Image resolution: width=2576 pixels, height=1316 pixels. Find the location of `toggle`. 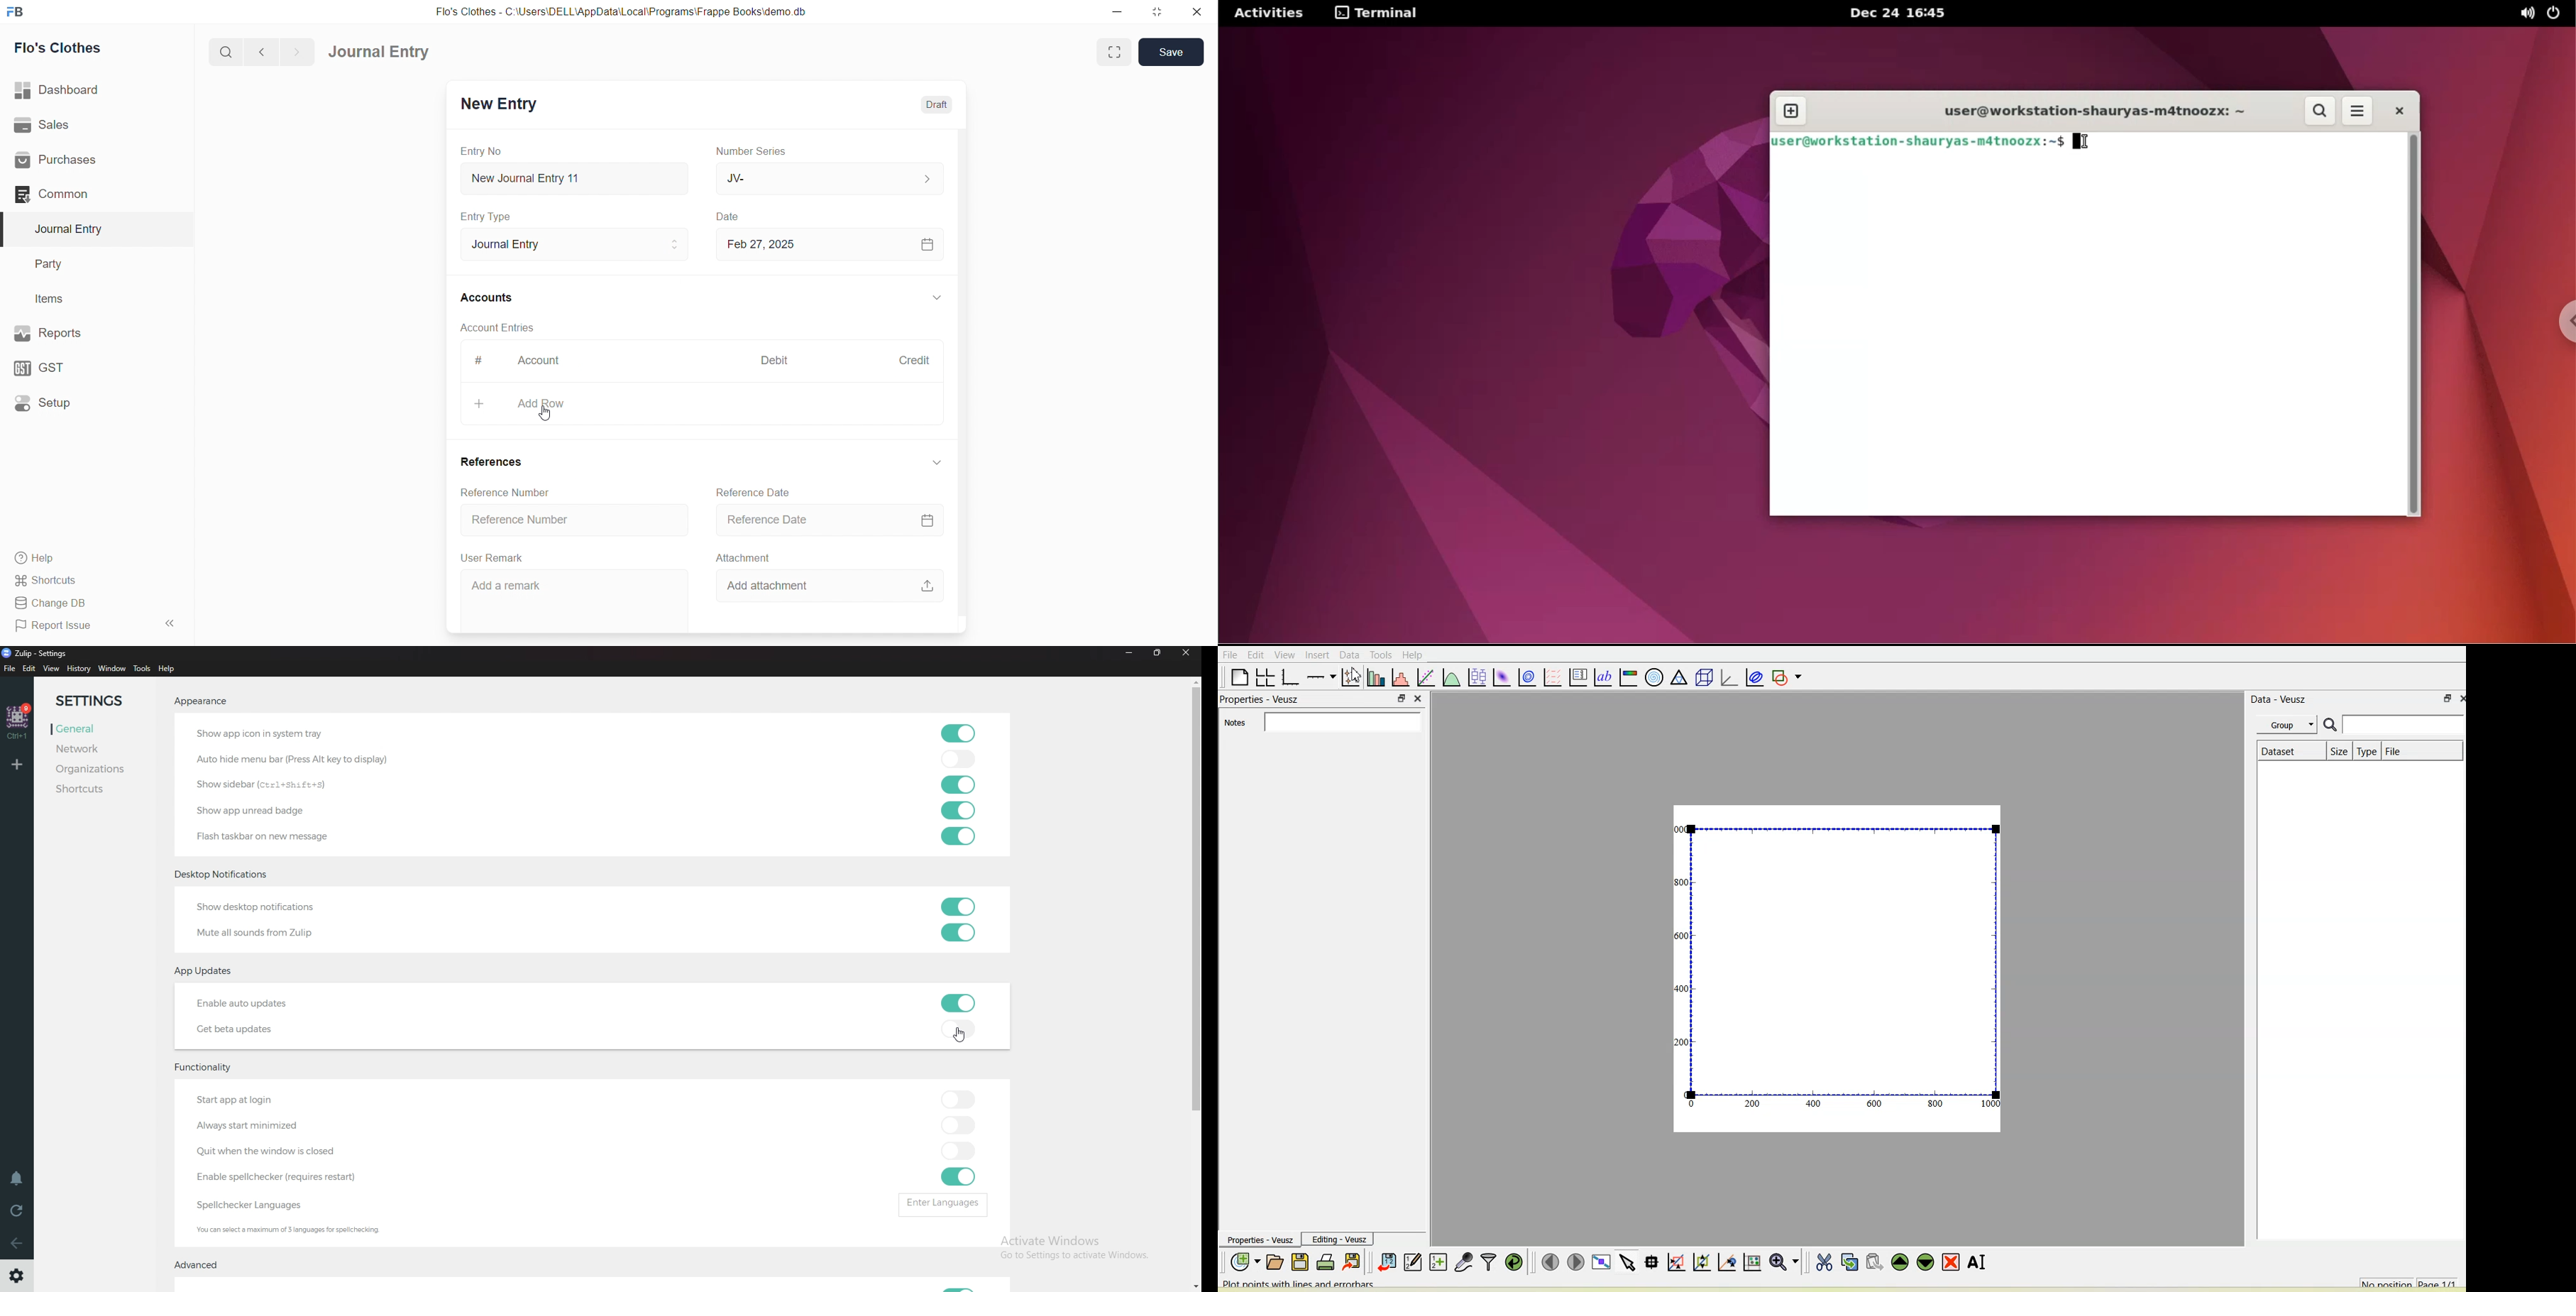

toggle is located at coordinates (958, 1151).